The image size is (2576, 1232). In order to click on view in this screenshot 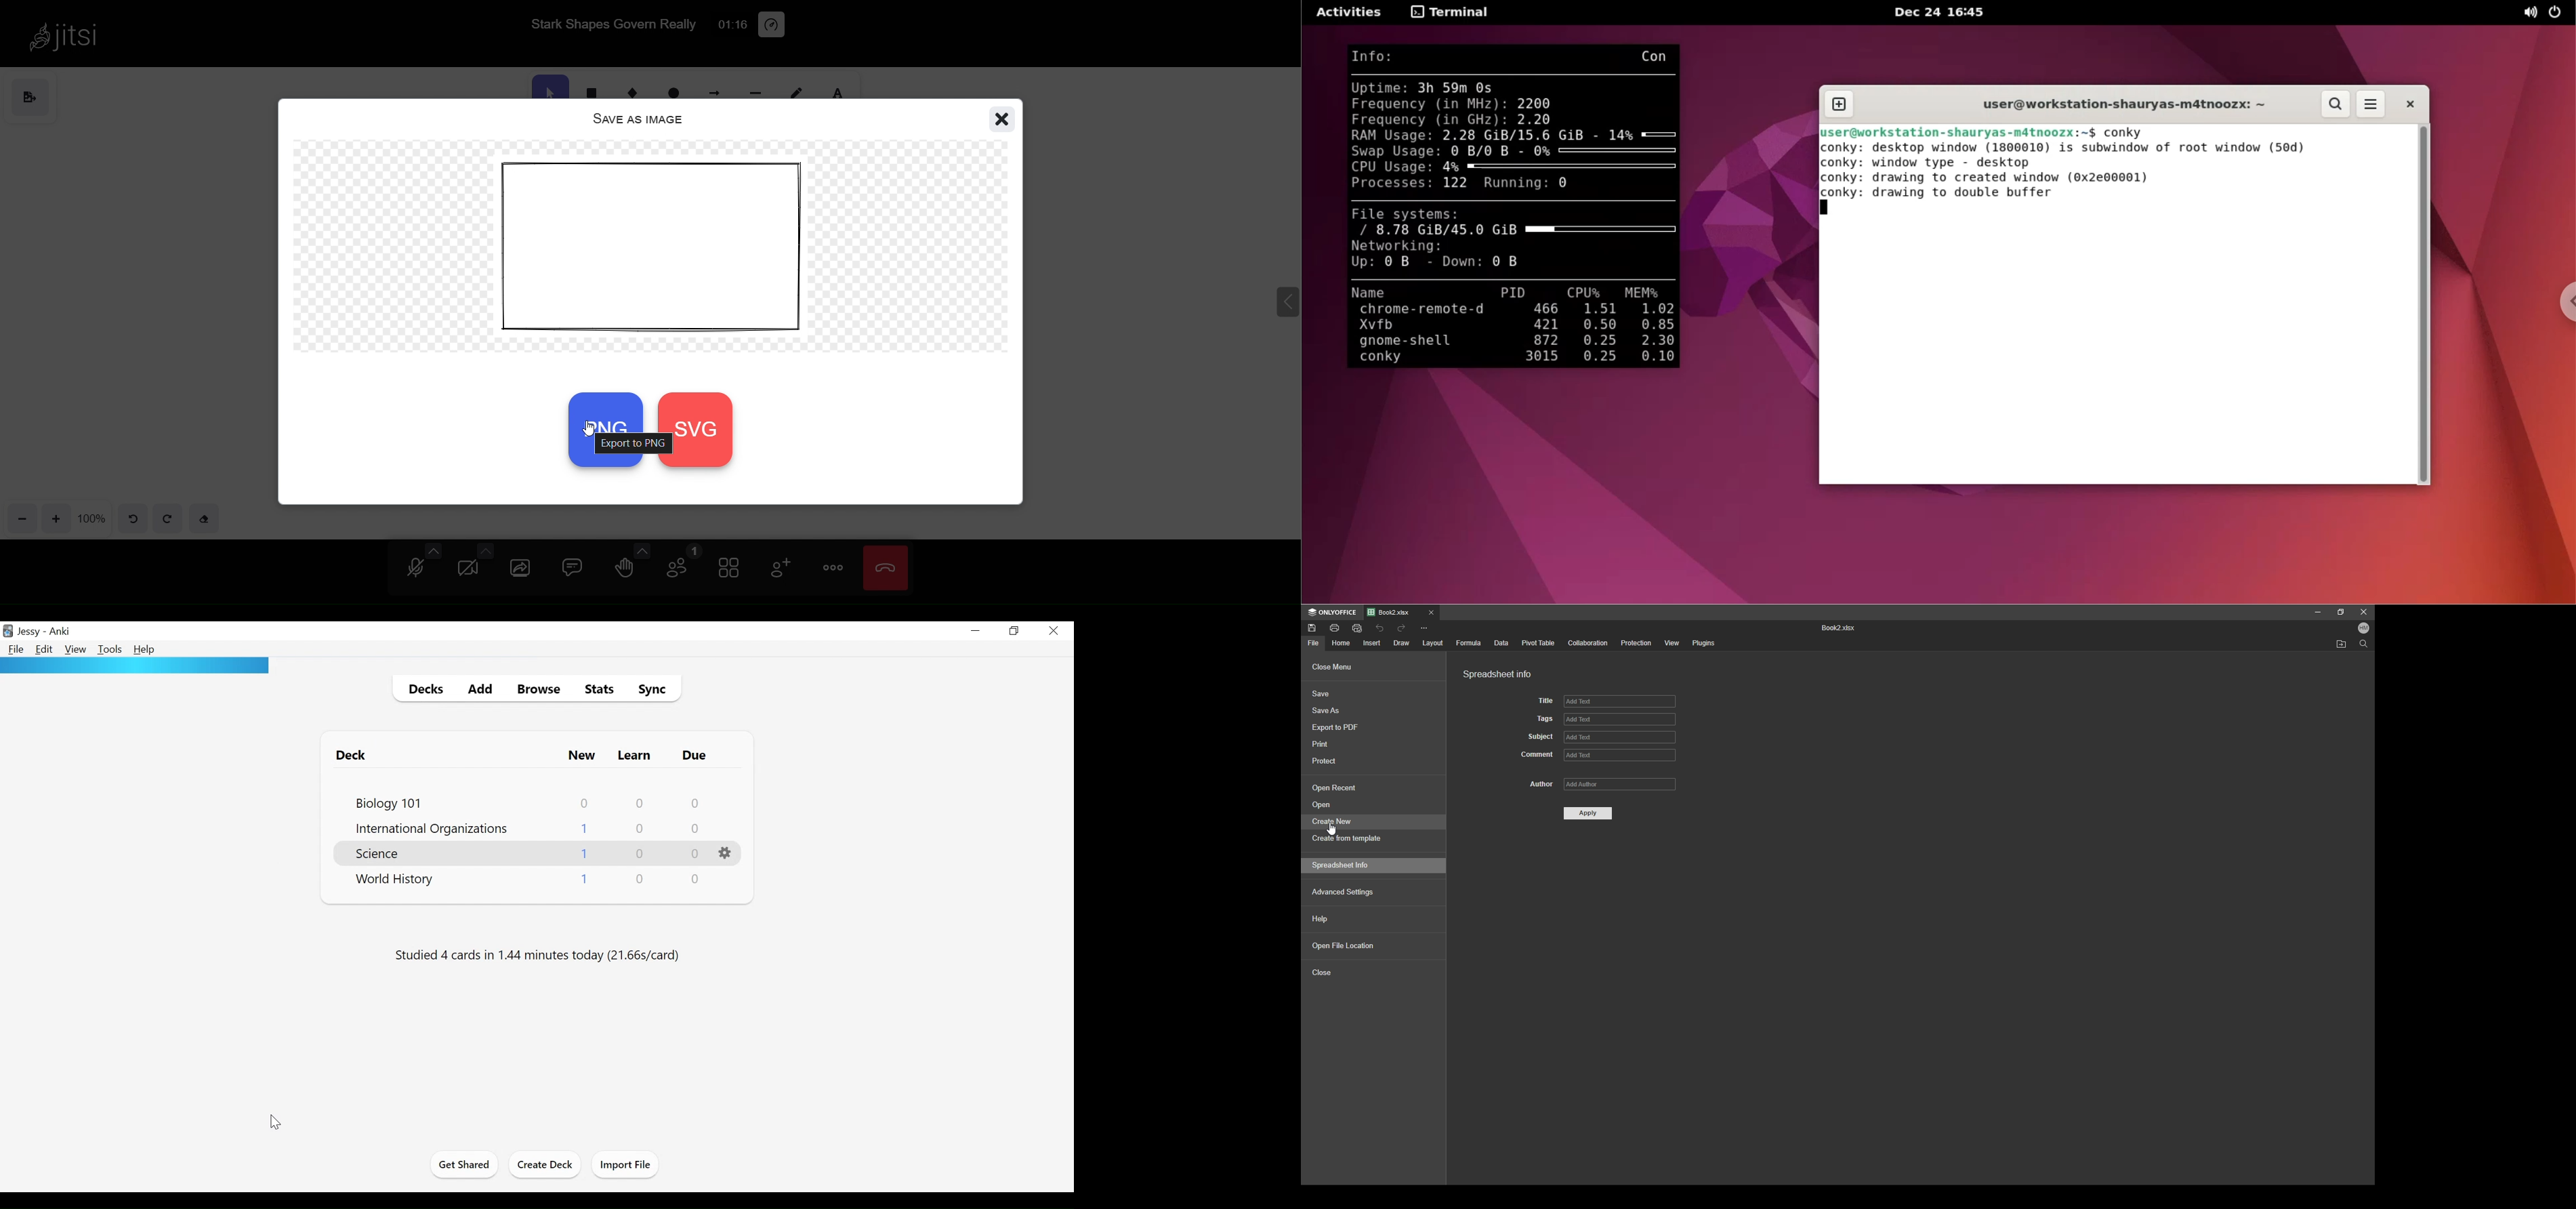, I will do `click(1672, 643)`.